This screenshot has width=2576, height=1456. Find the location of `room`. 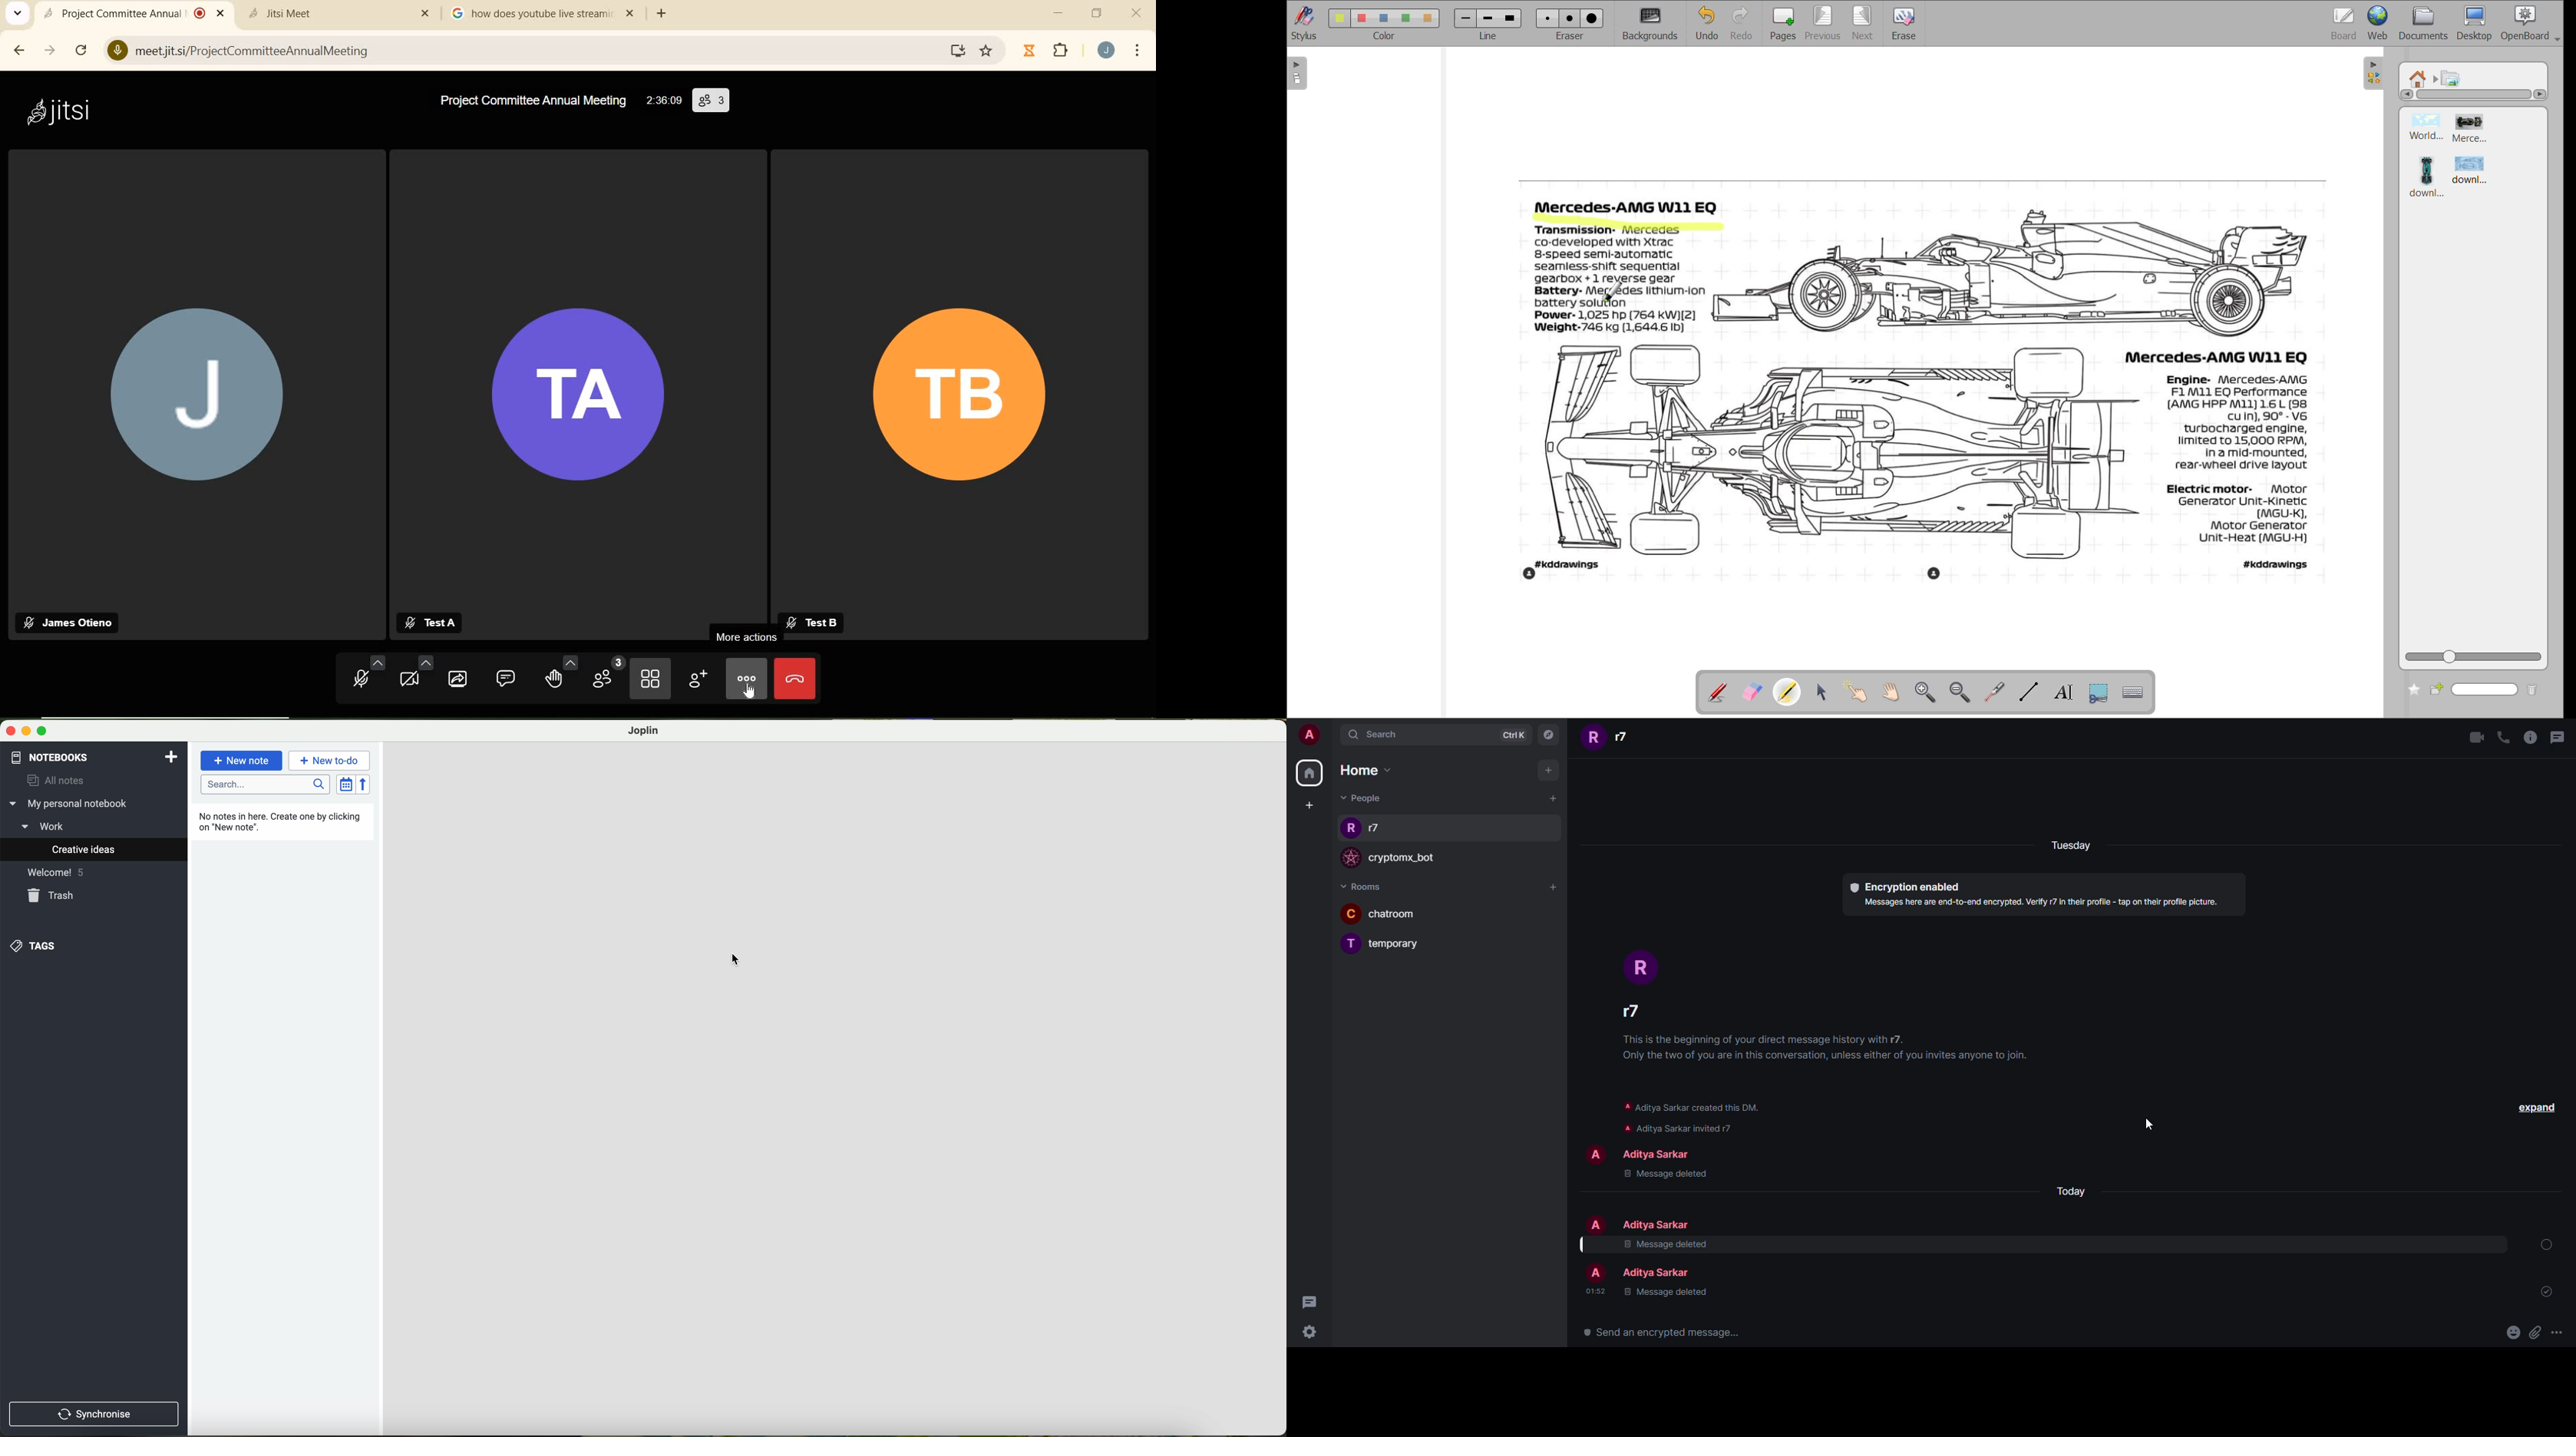

room is located at coordinates (1409, 944).